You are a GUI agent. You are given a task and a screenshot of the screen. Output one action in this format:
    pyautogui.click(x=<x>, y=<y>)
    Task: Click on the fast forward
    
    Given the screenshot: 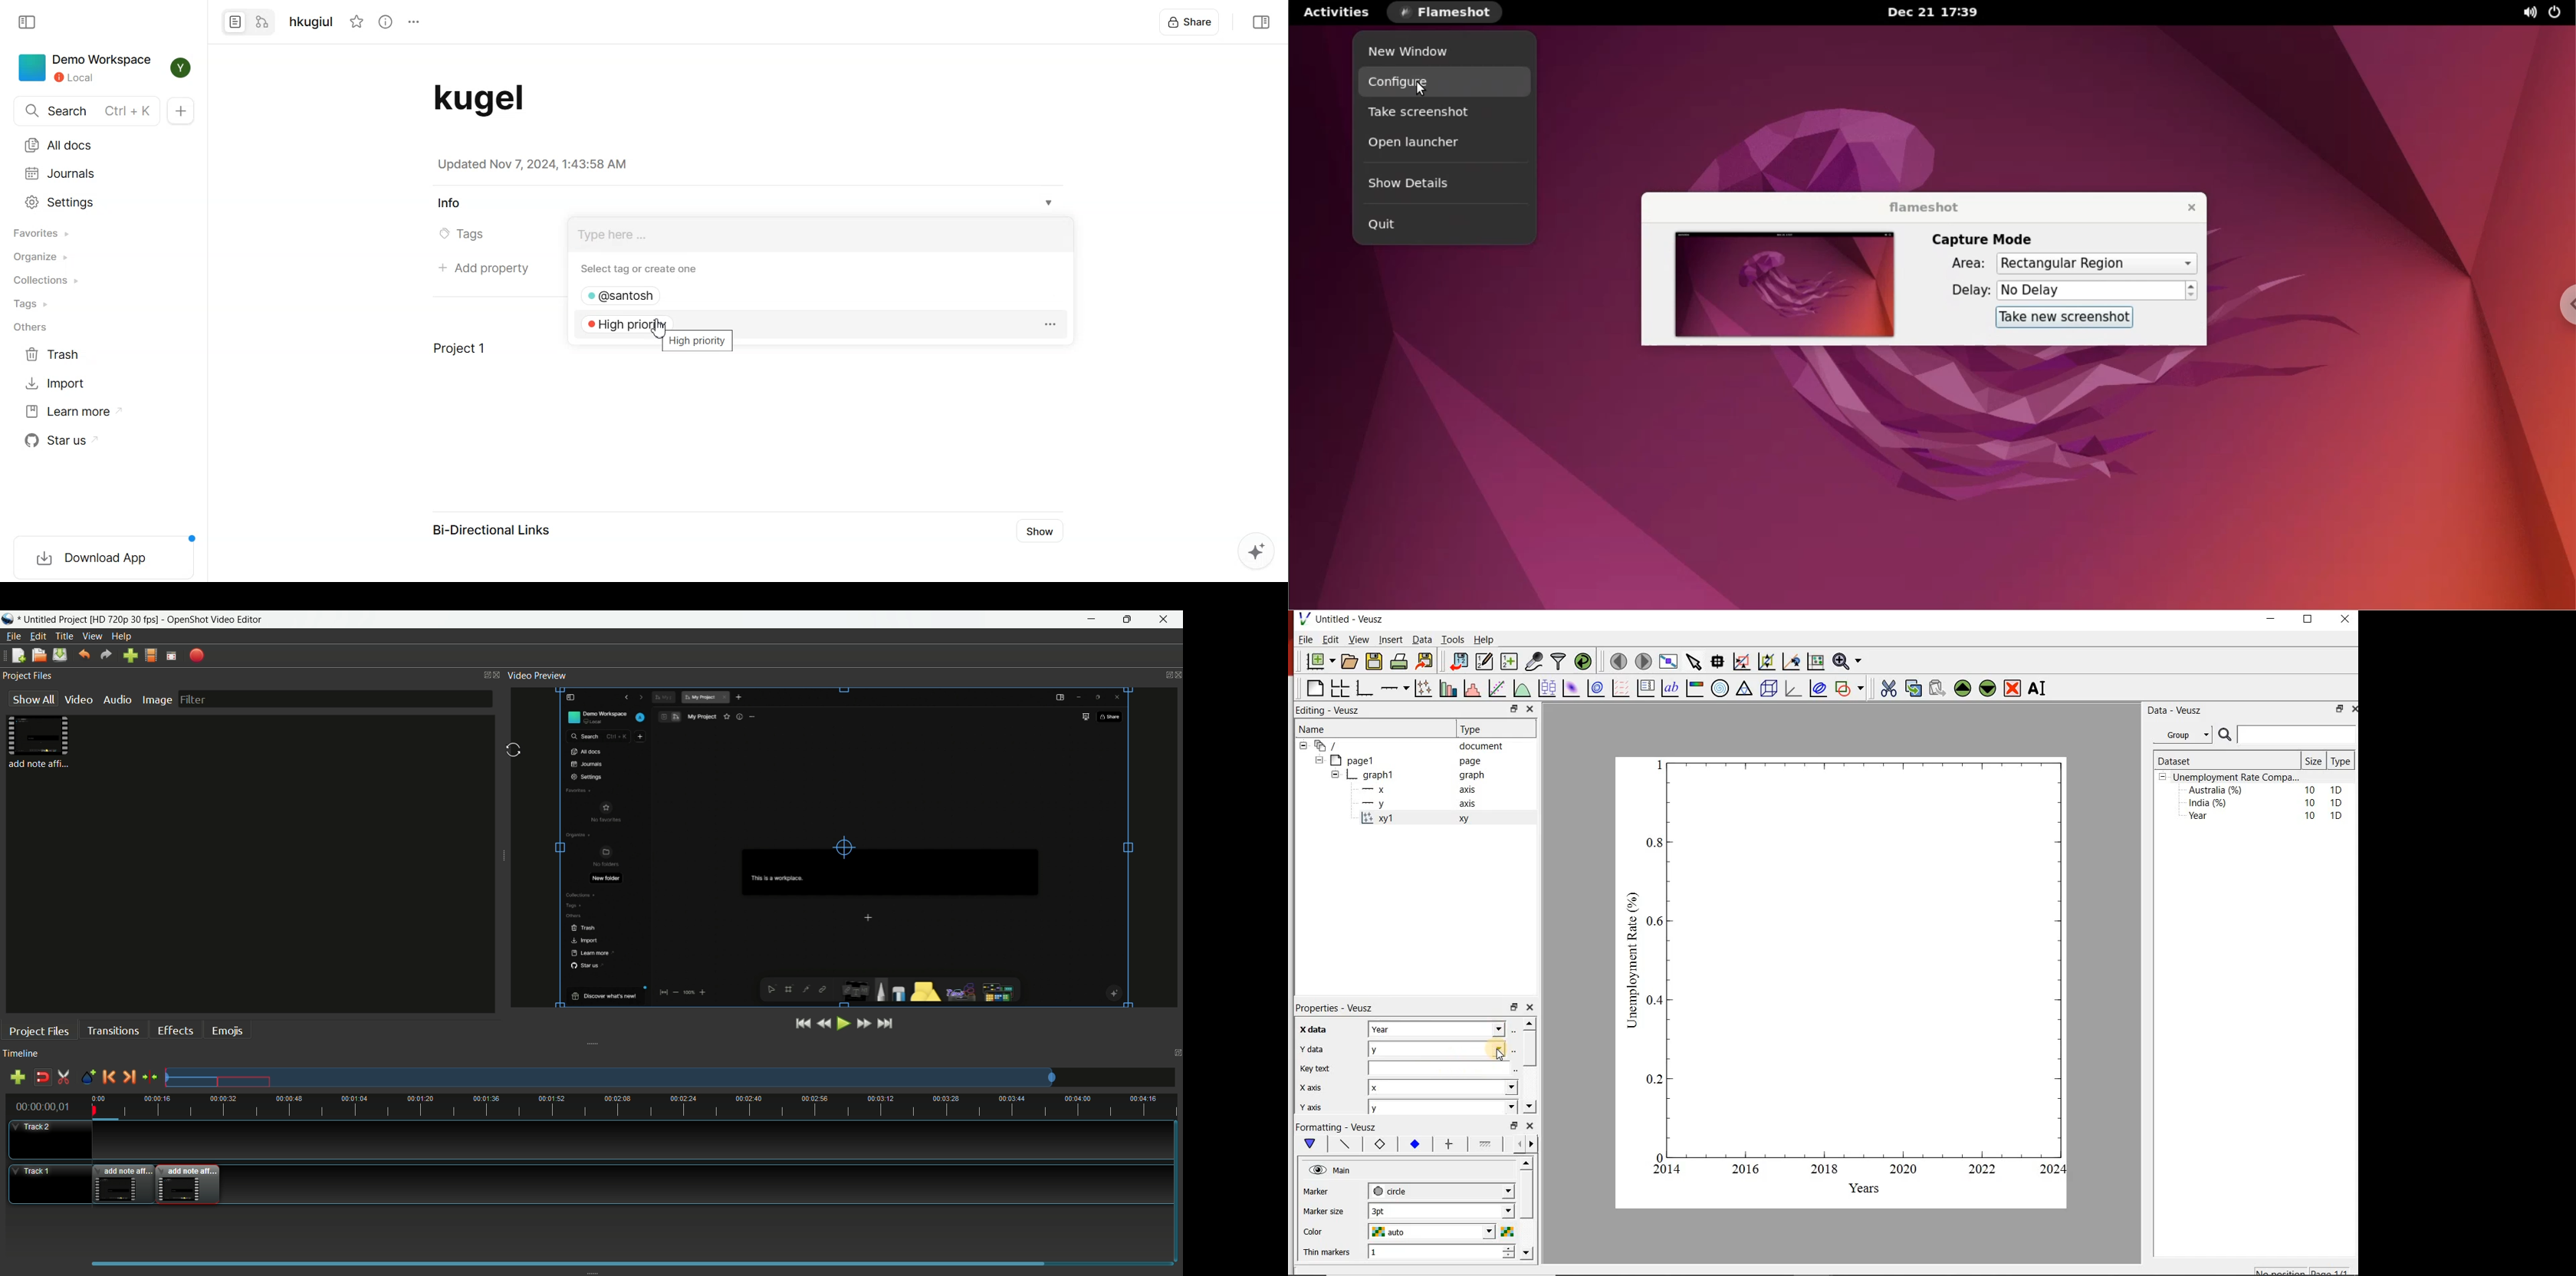 What is the action you would take?
    pyautogui.click(x=863, y=1023)
    